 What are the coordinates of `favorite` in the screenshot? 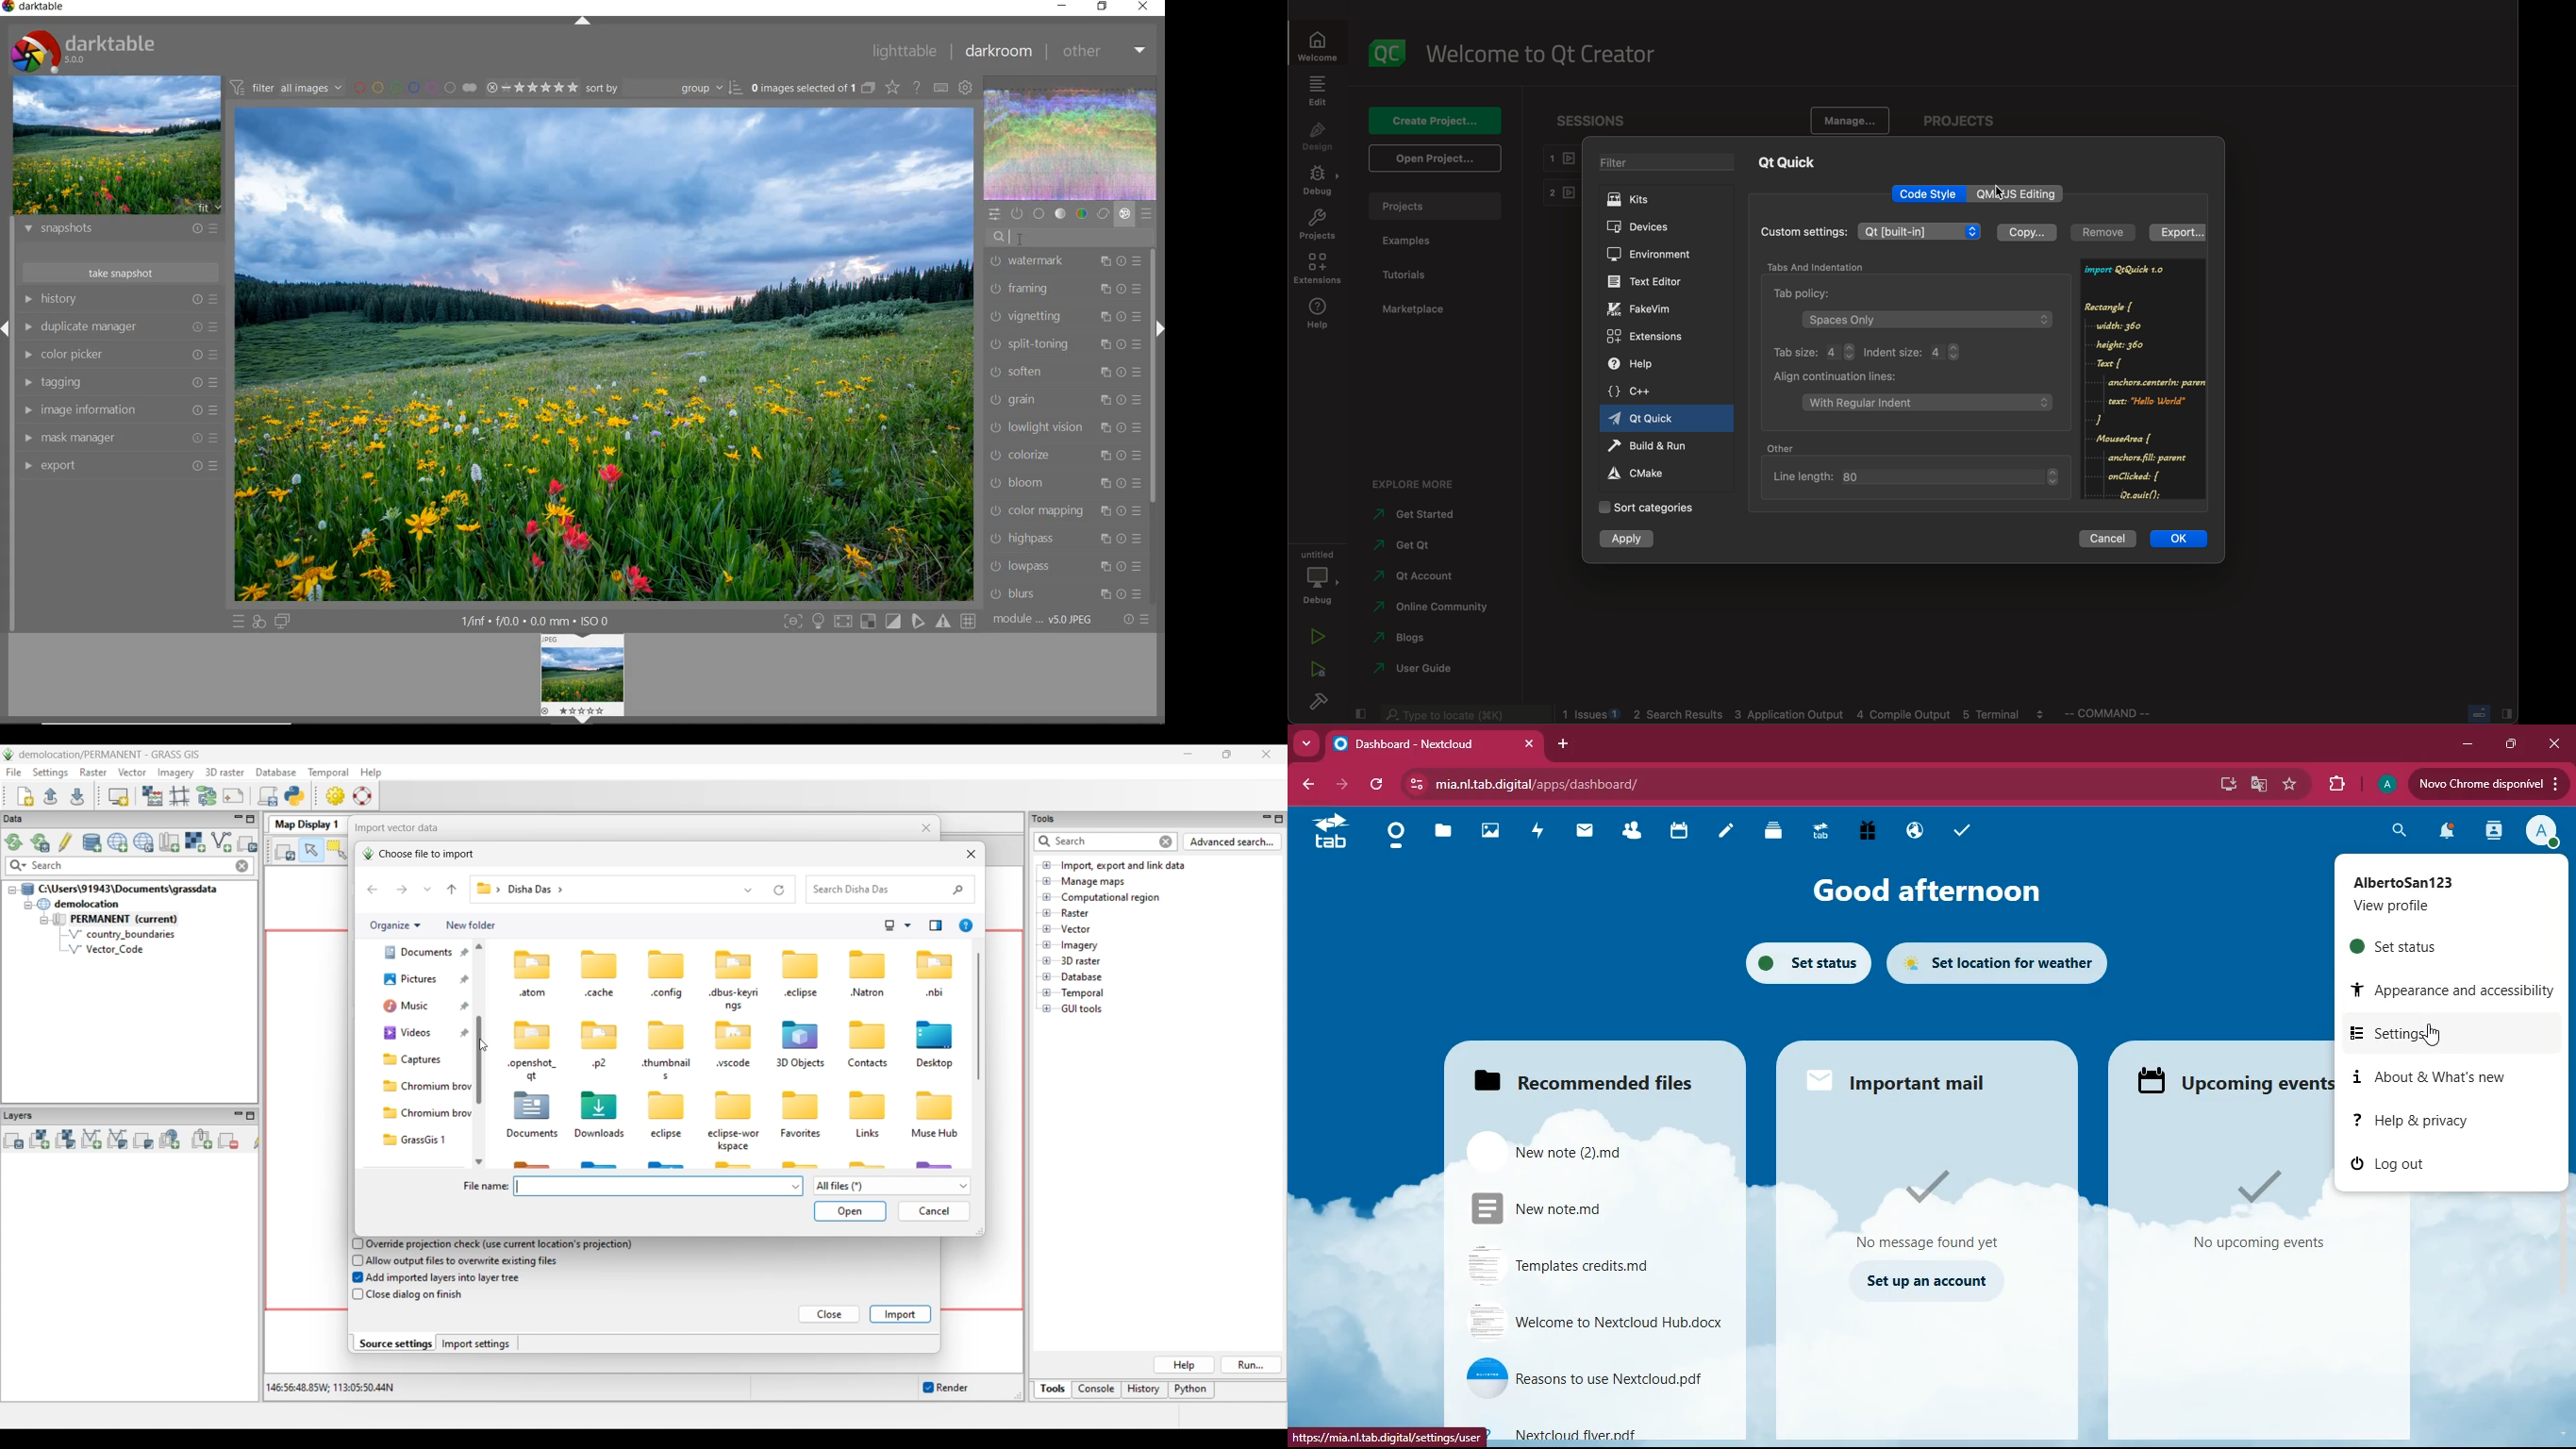 It's located at (2291, 785).